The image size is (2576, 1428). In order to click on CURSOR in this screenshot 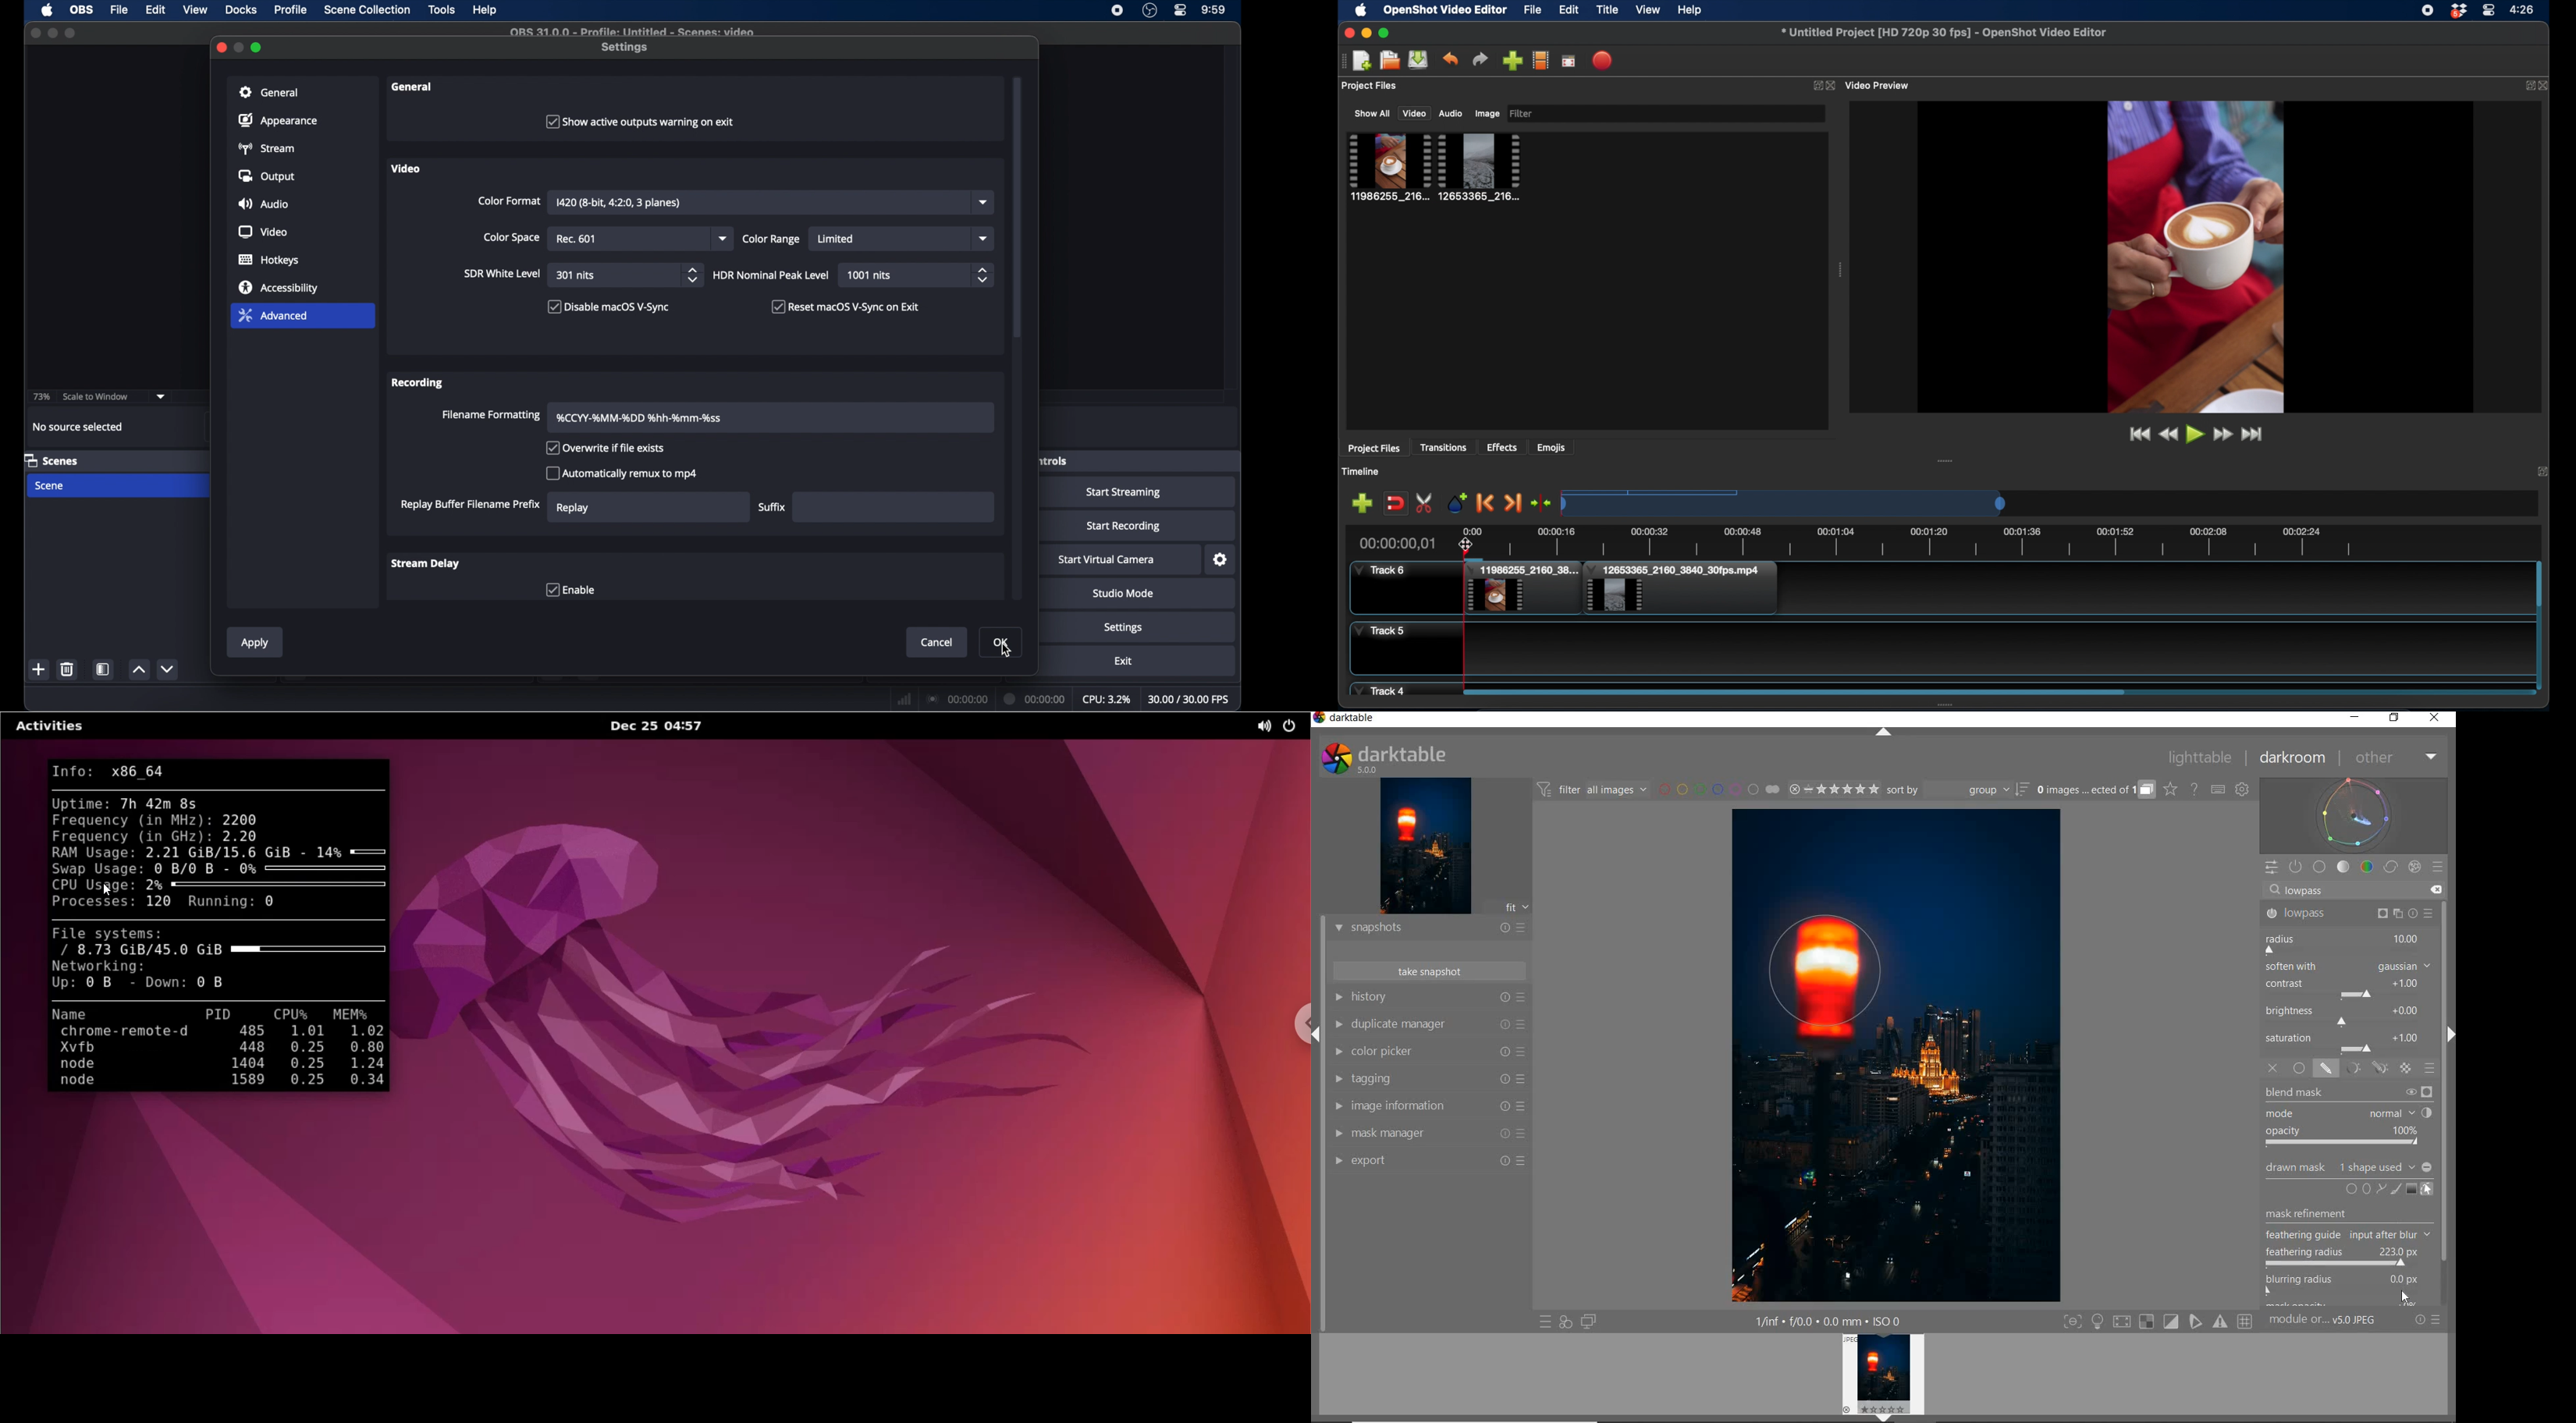, I will do `click(2407, 1298)`.